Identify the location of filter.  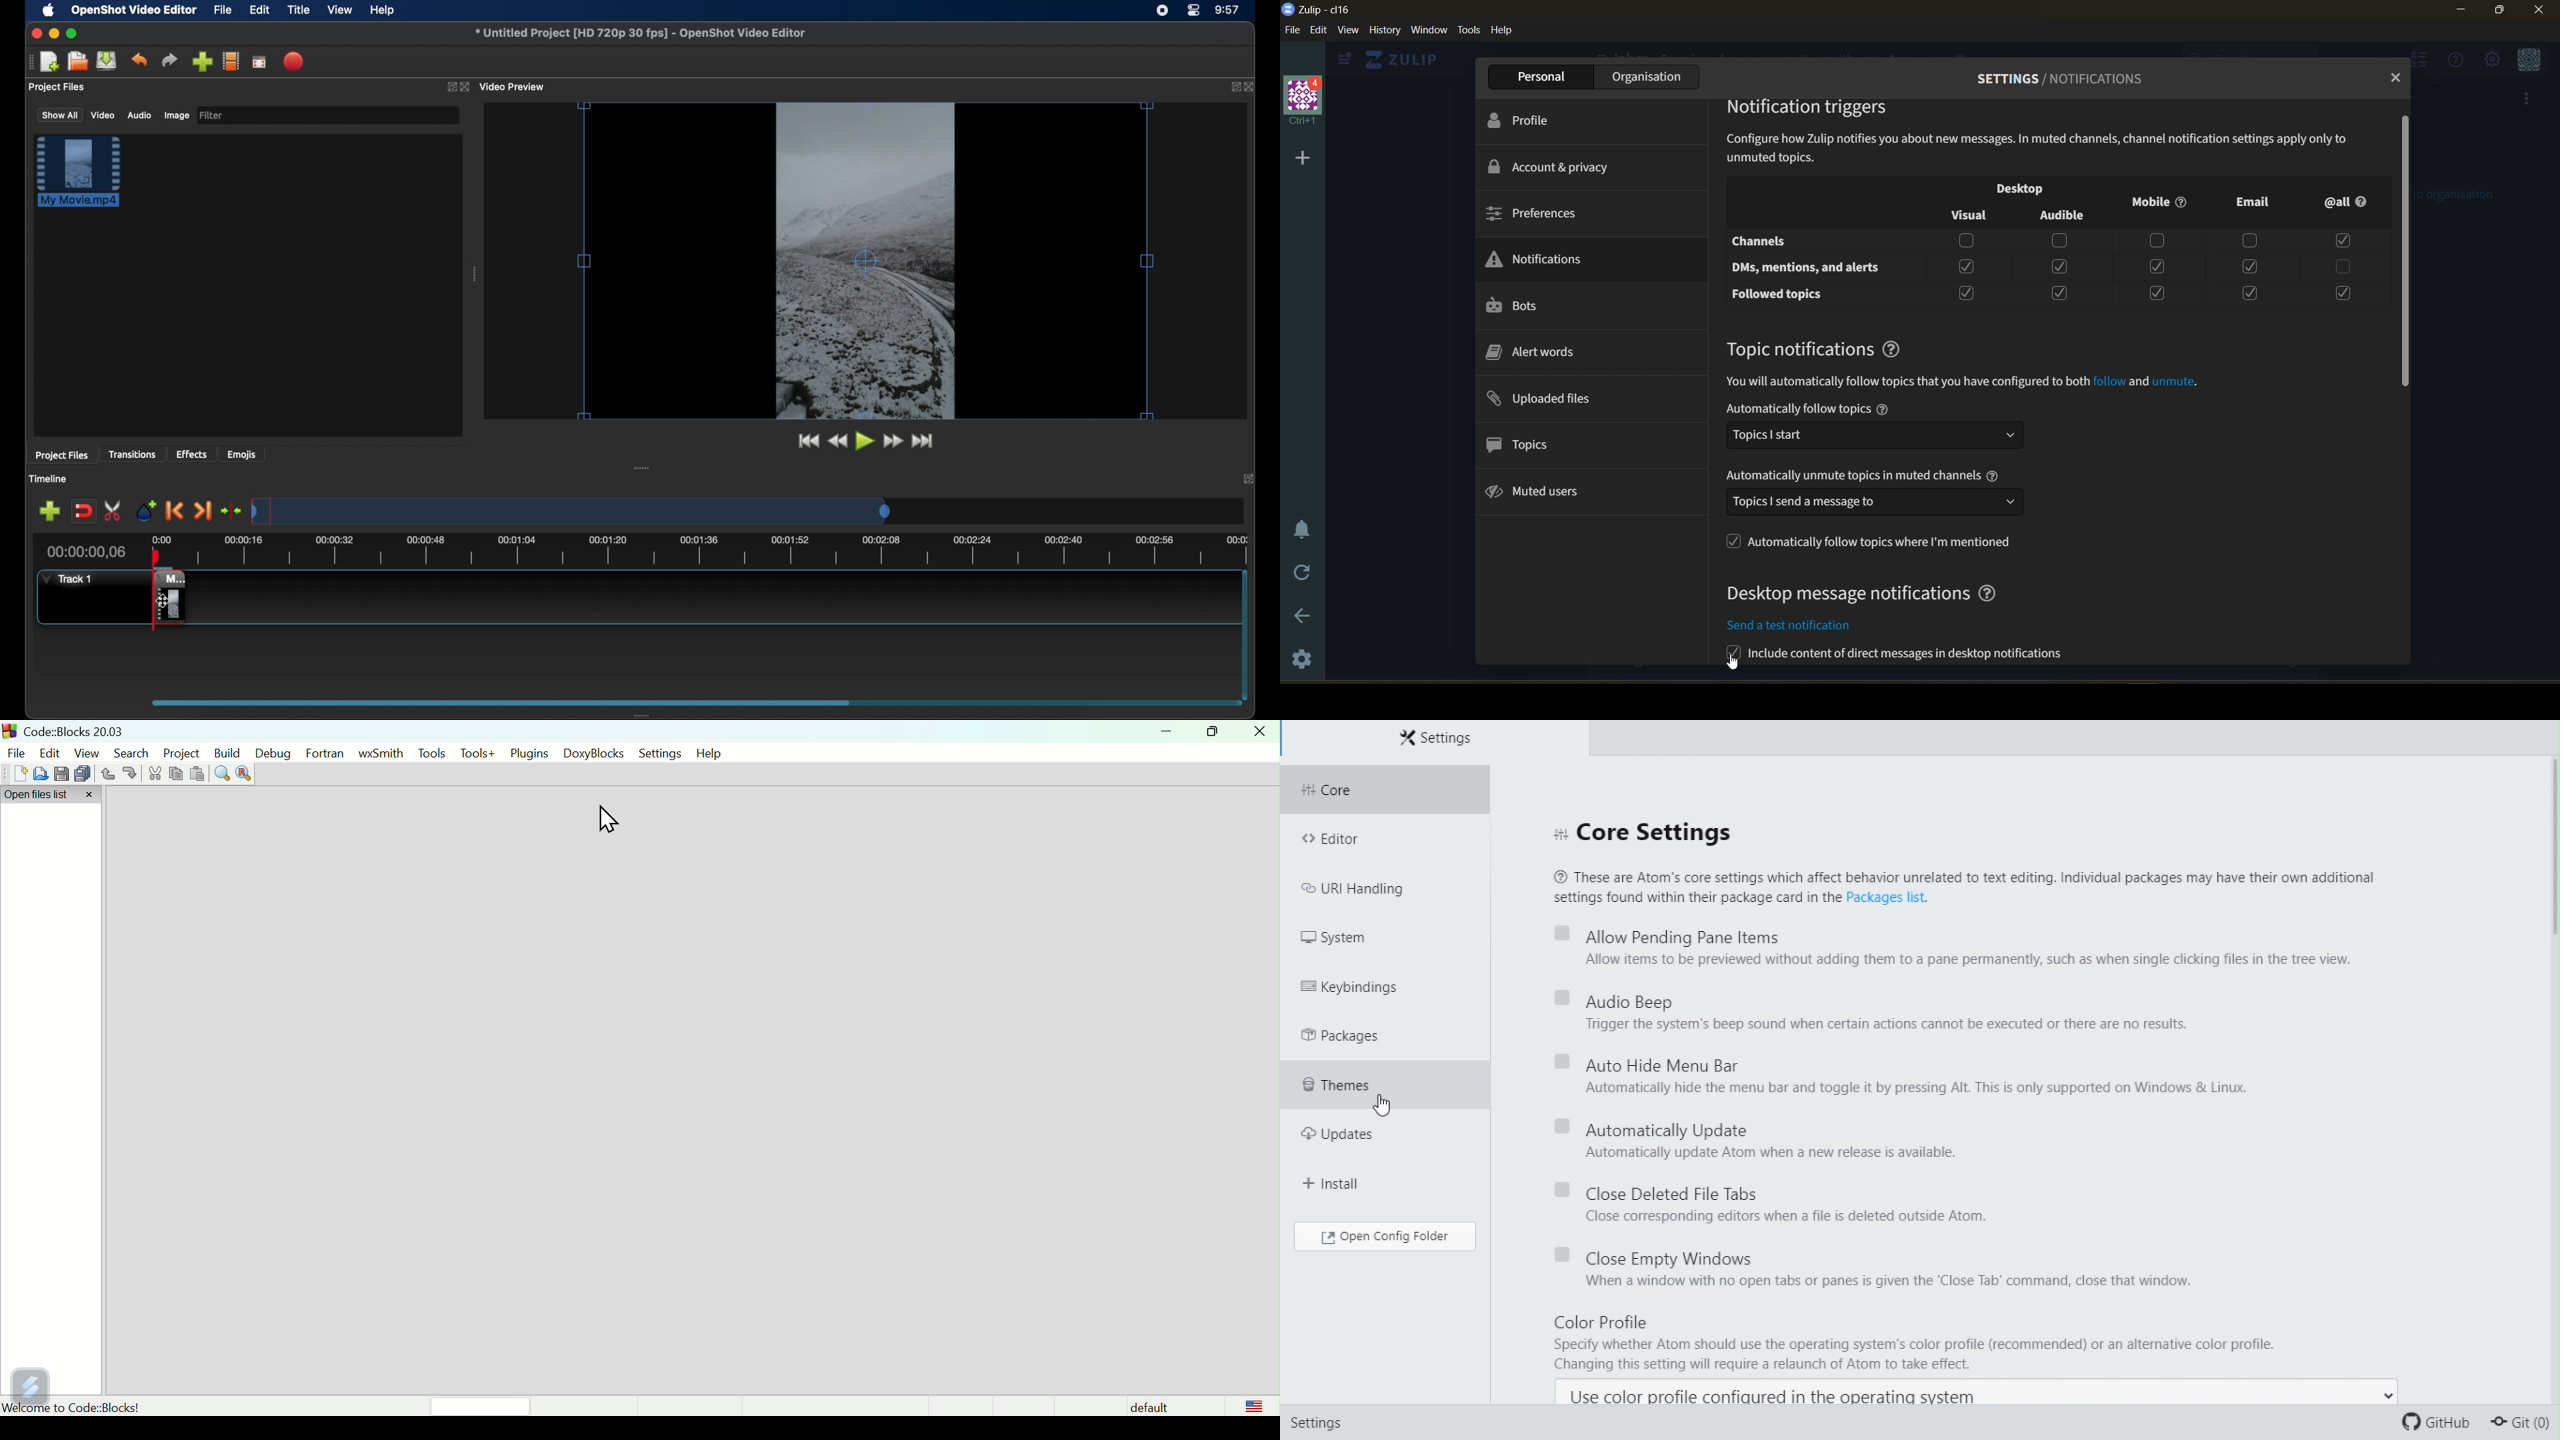
(212, 115).